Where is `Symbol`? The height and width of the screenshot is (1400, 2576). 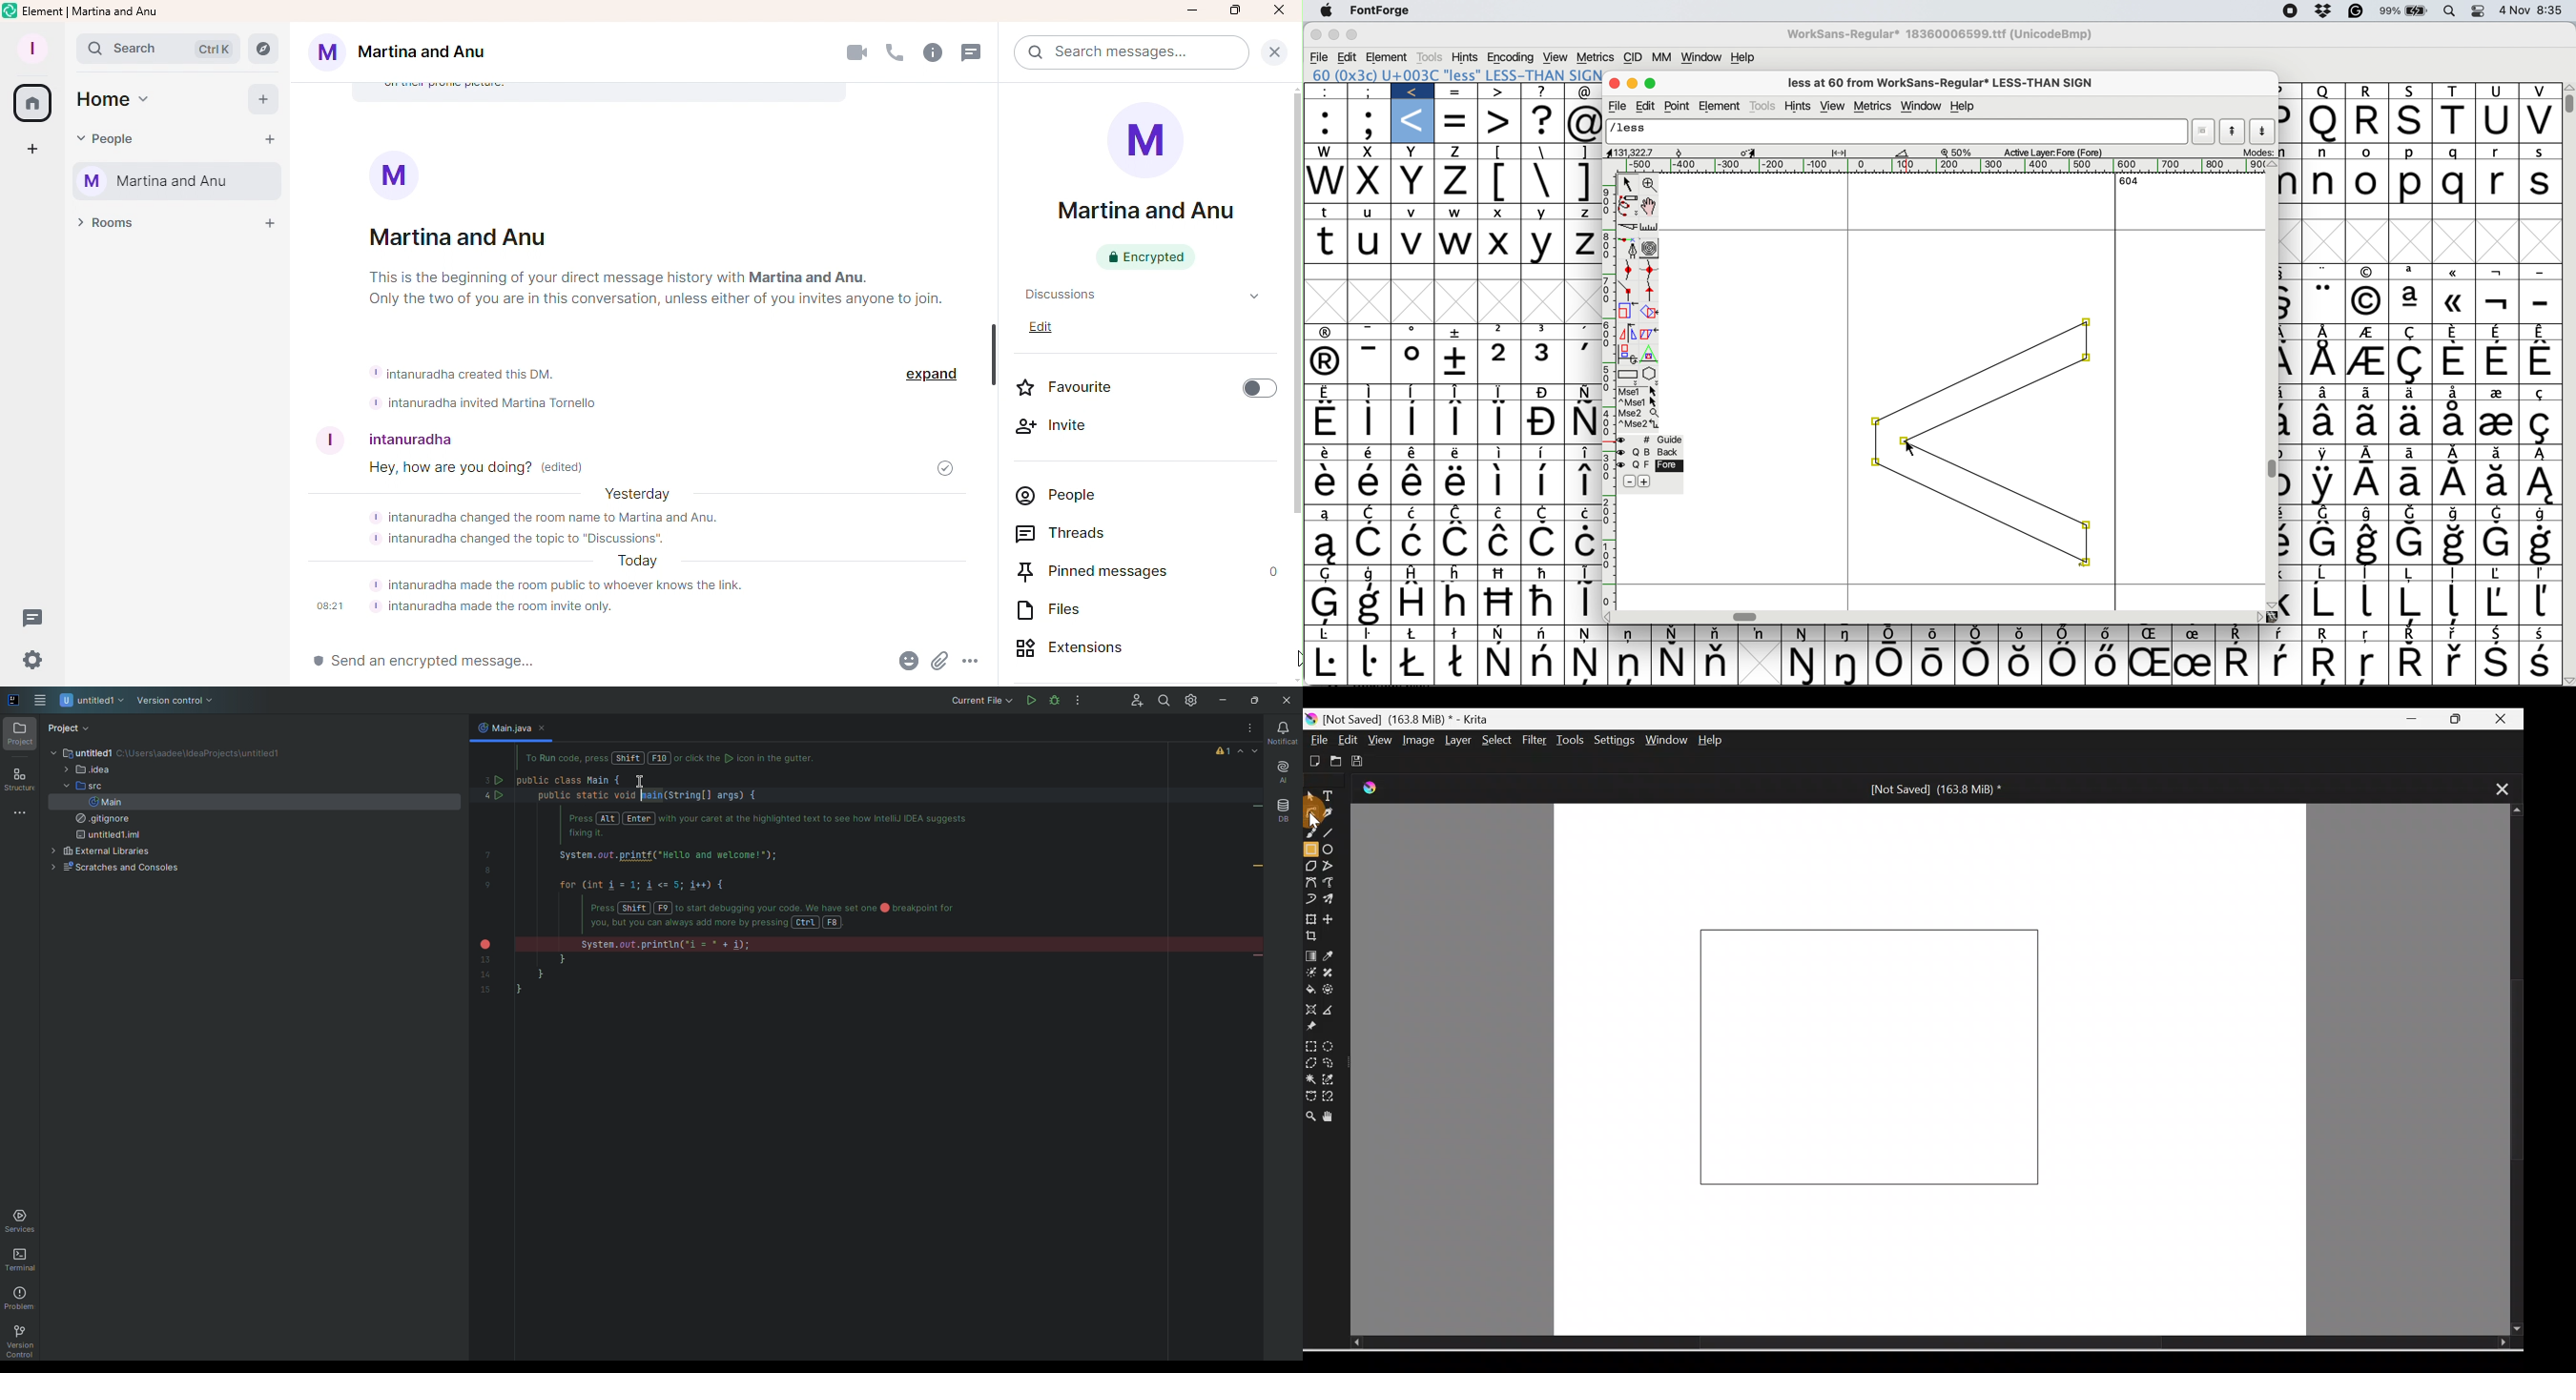
Symbol is located at coordinates (2410, 422).